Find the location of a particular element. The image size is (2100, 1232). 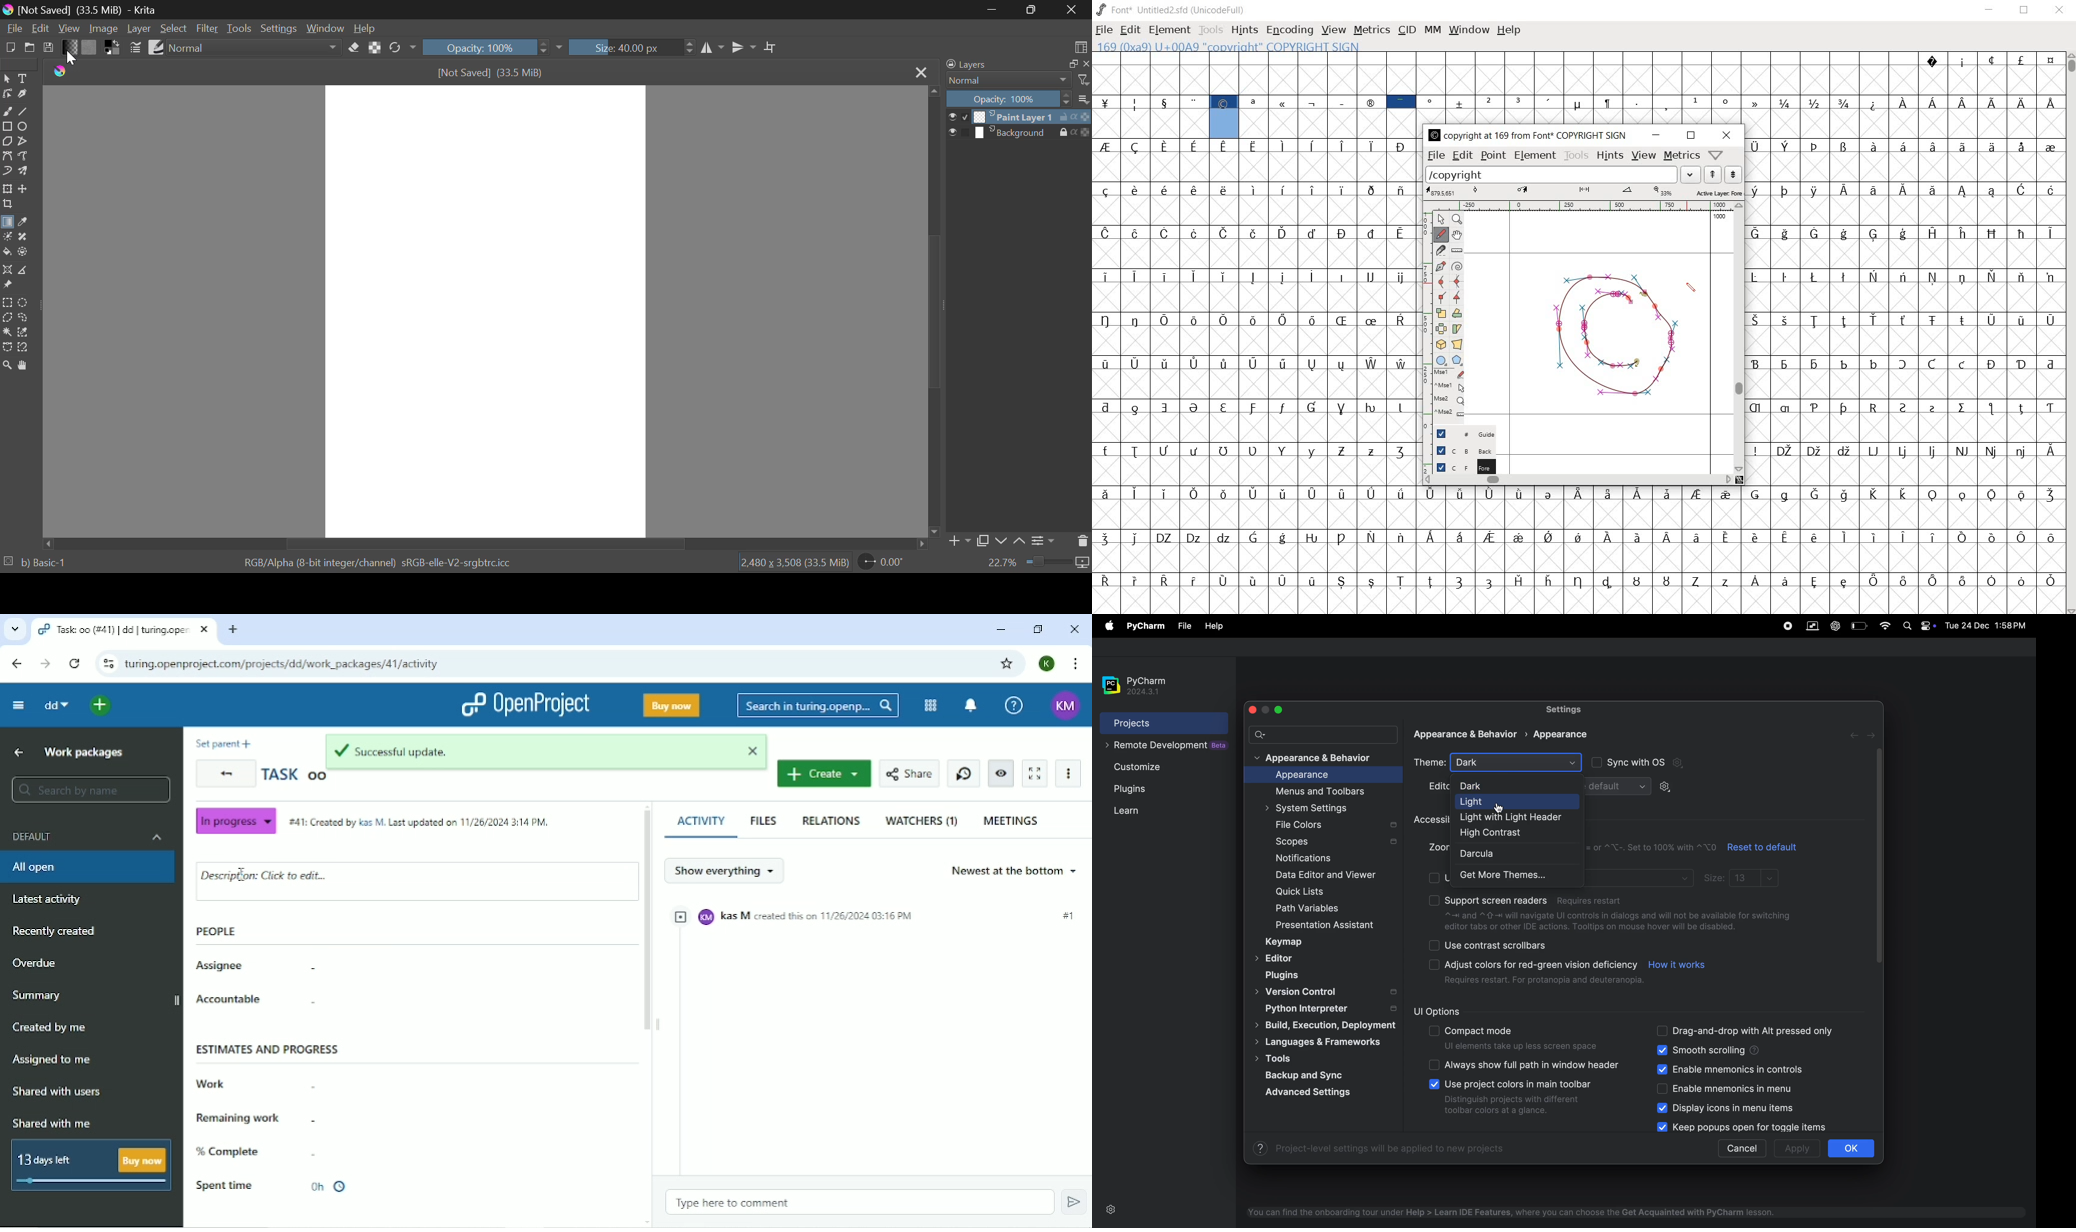

b) Basic-1 is located at coordinates (41, 563).